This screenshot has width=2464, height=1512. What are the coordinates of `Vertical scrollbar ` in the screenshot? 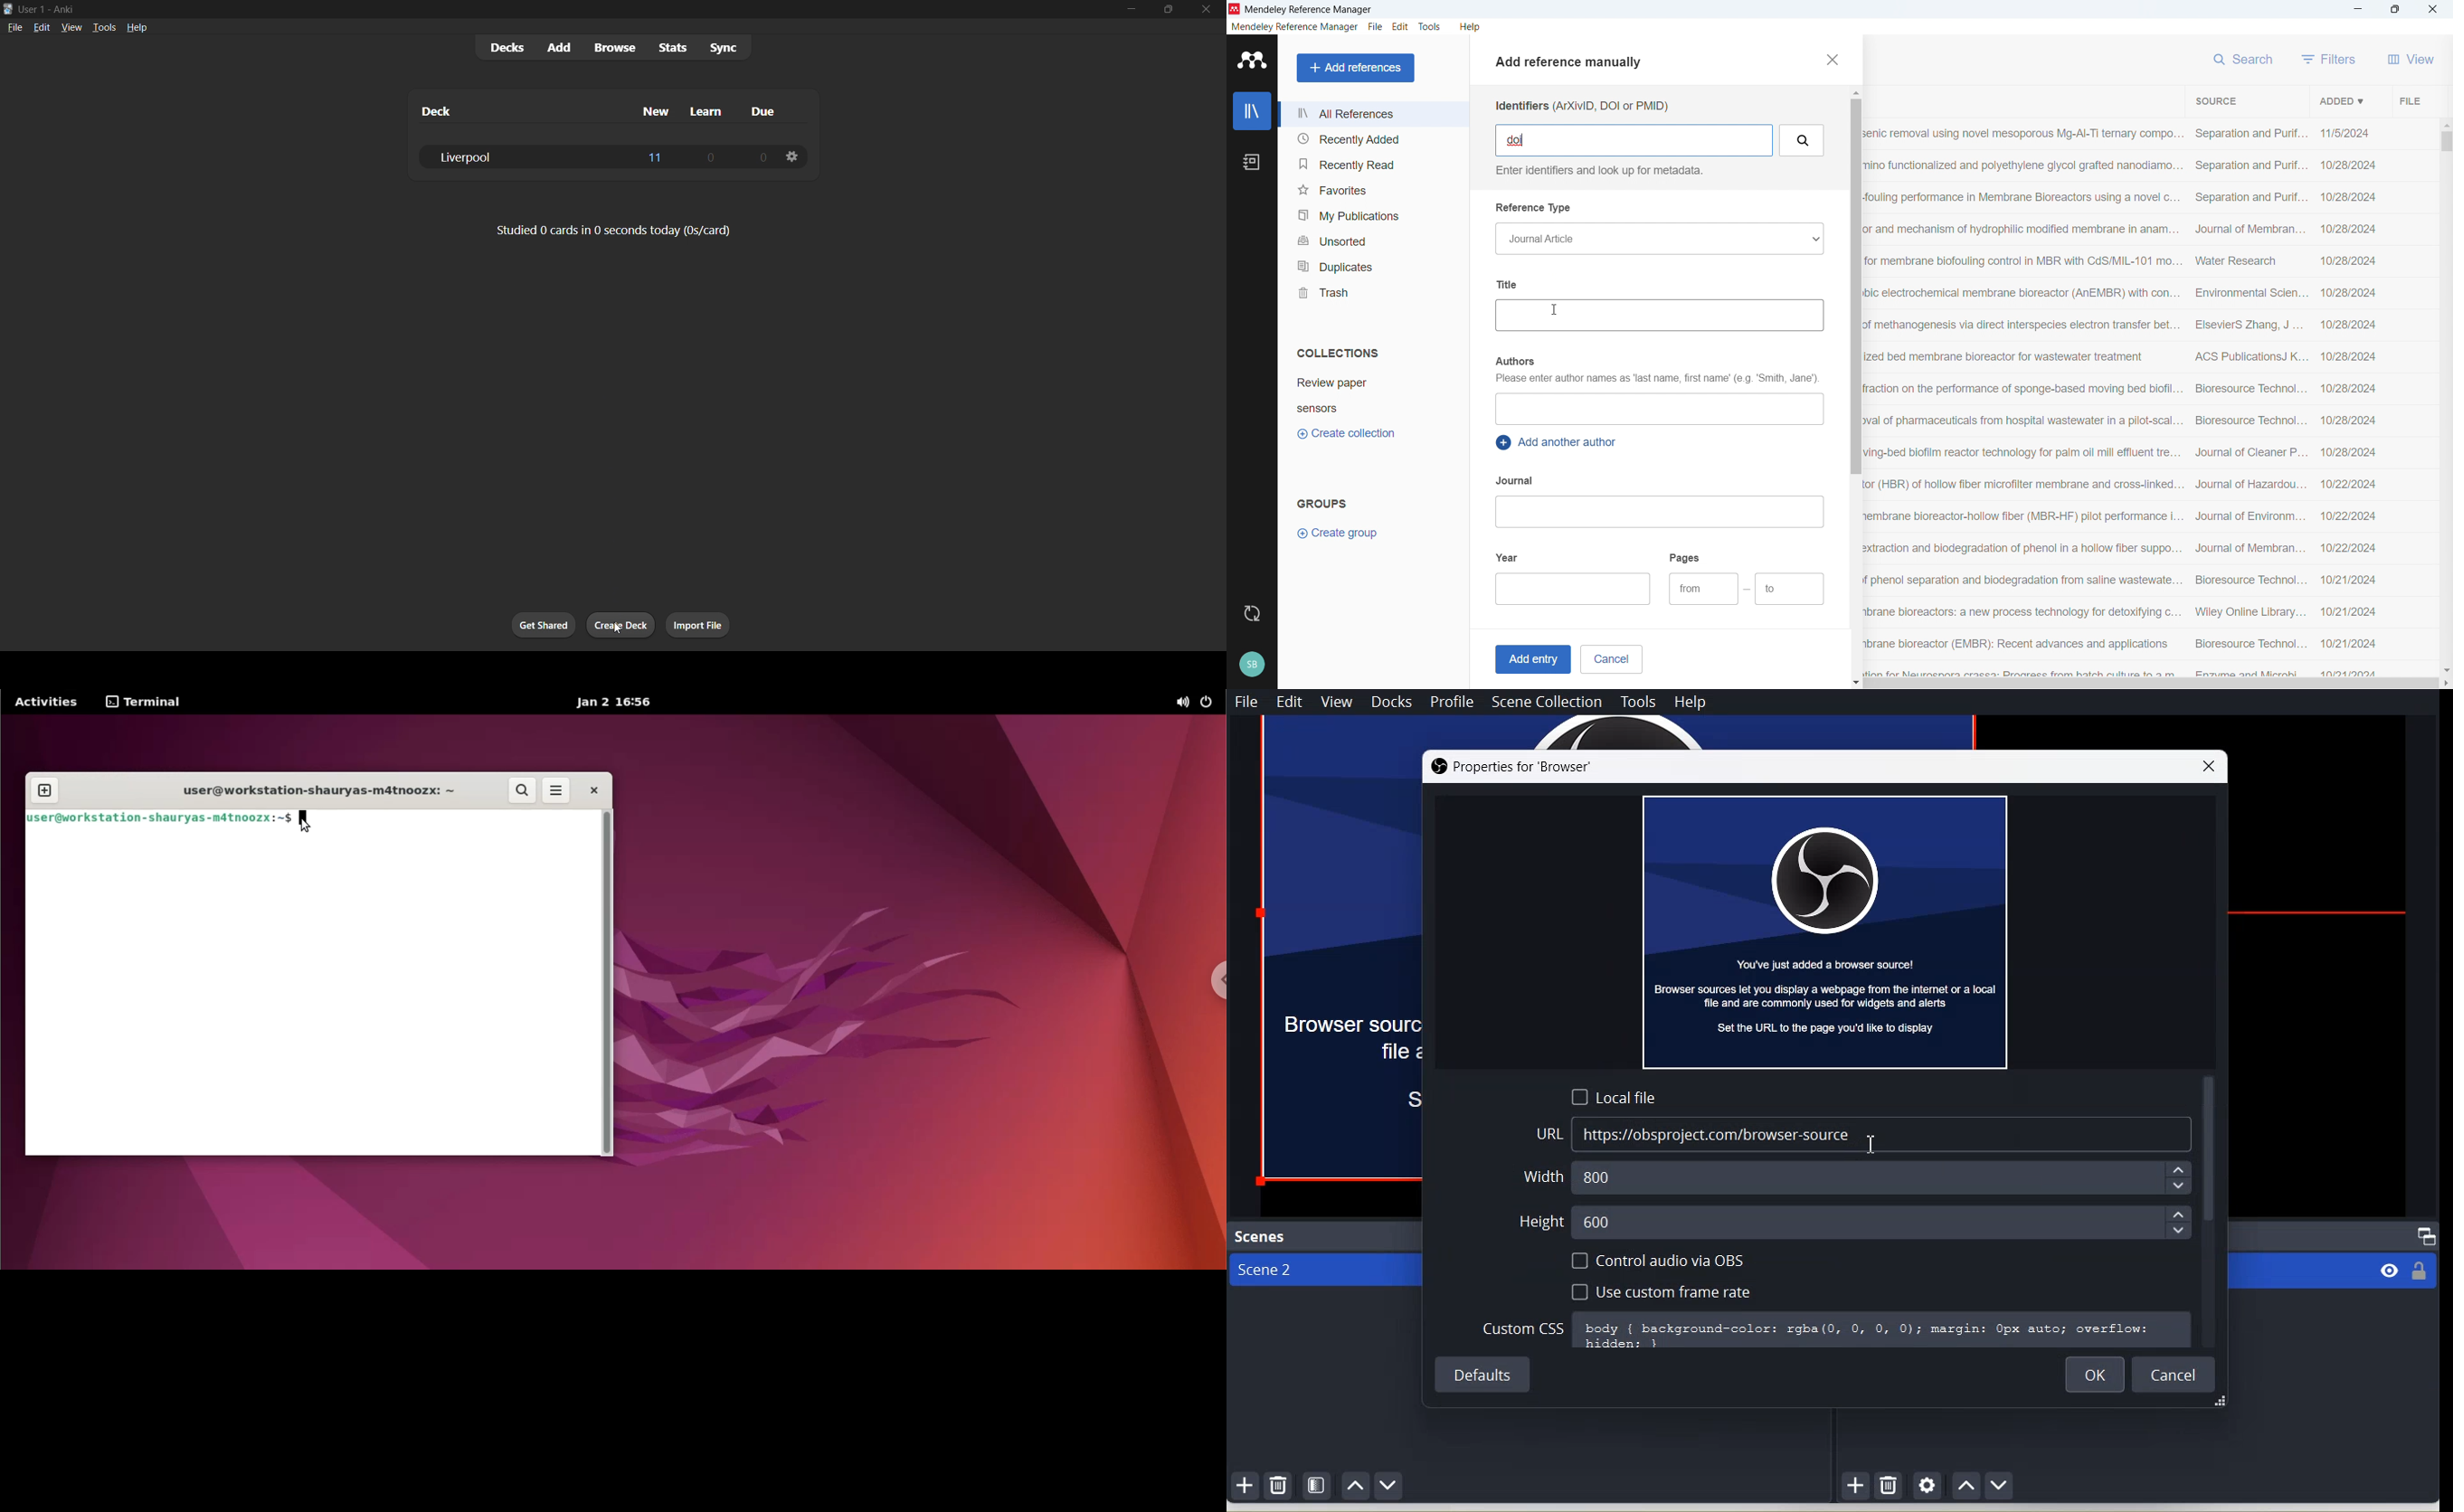 It's located at (2447, 142).